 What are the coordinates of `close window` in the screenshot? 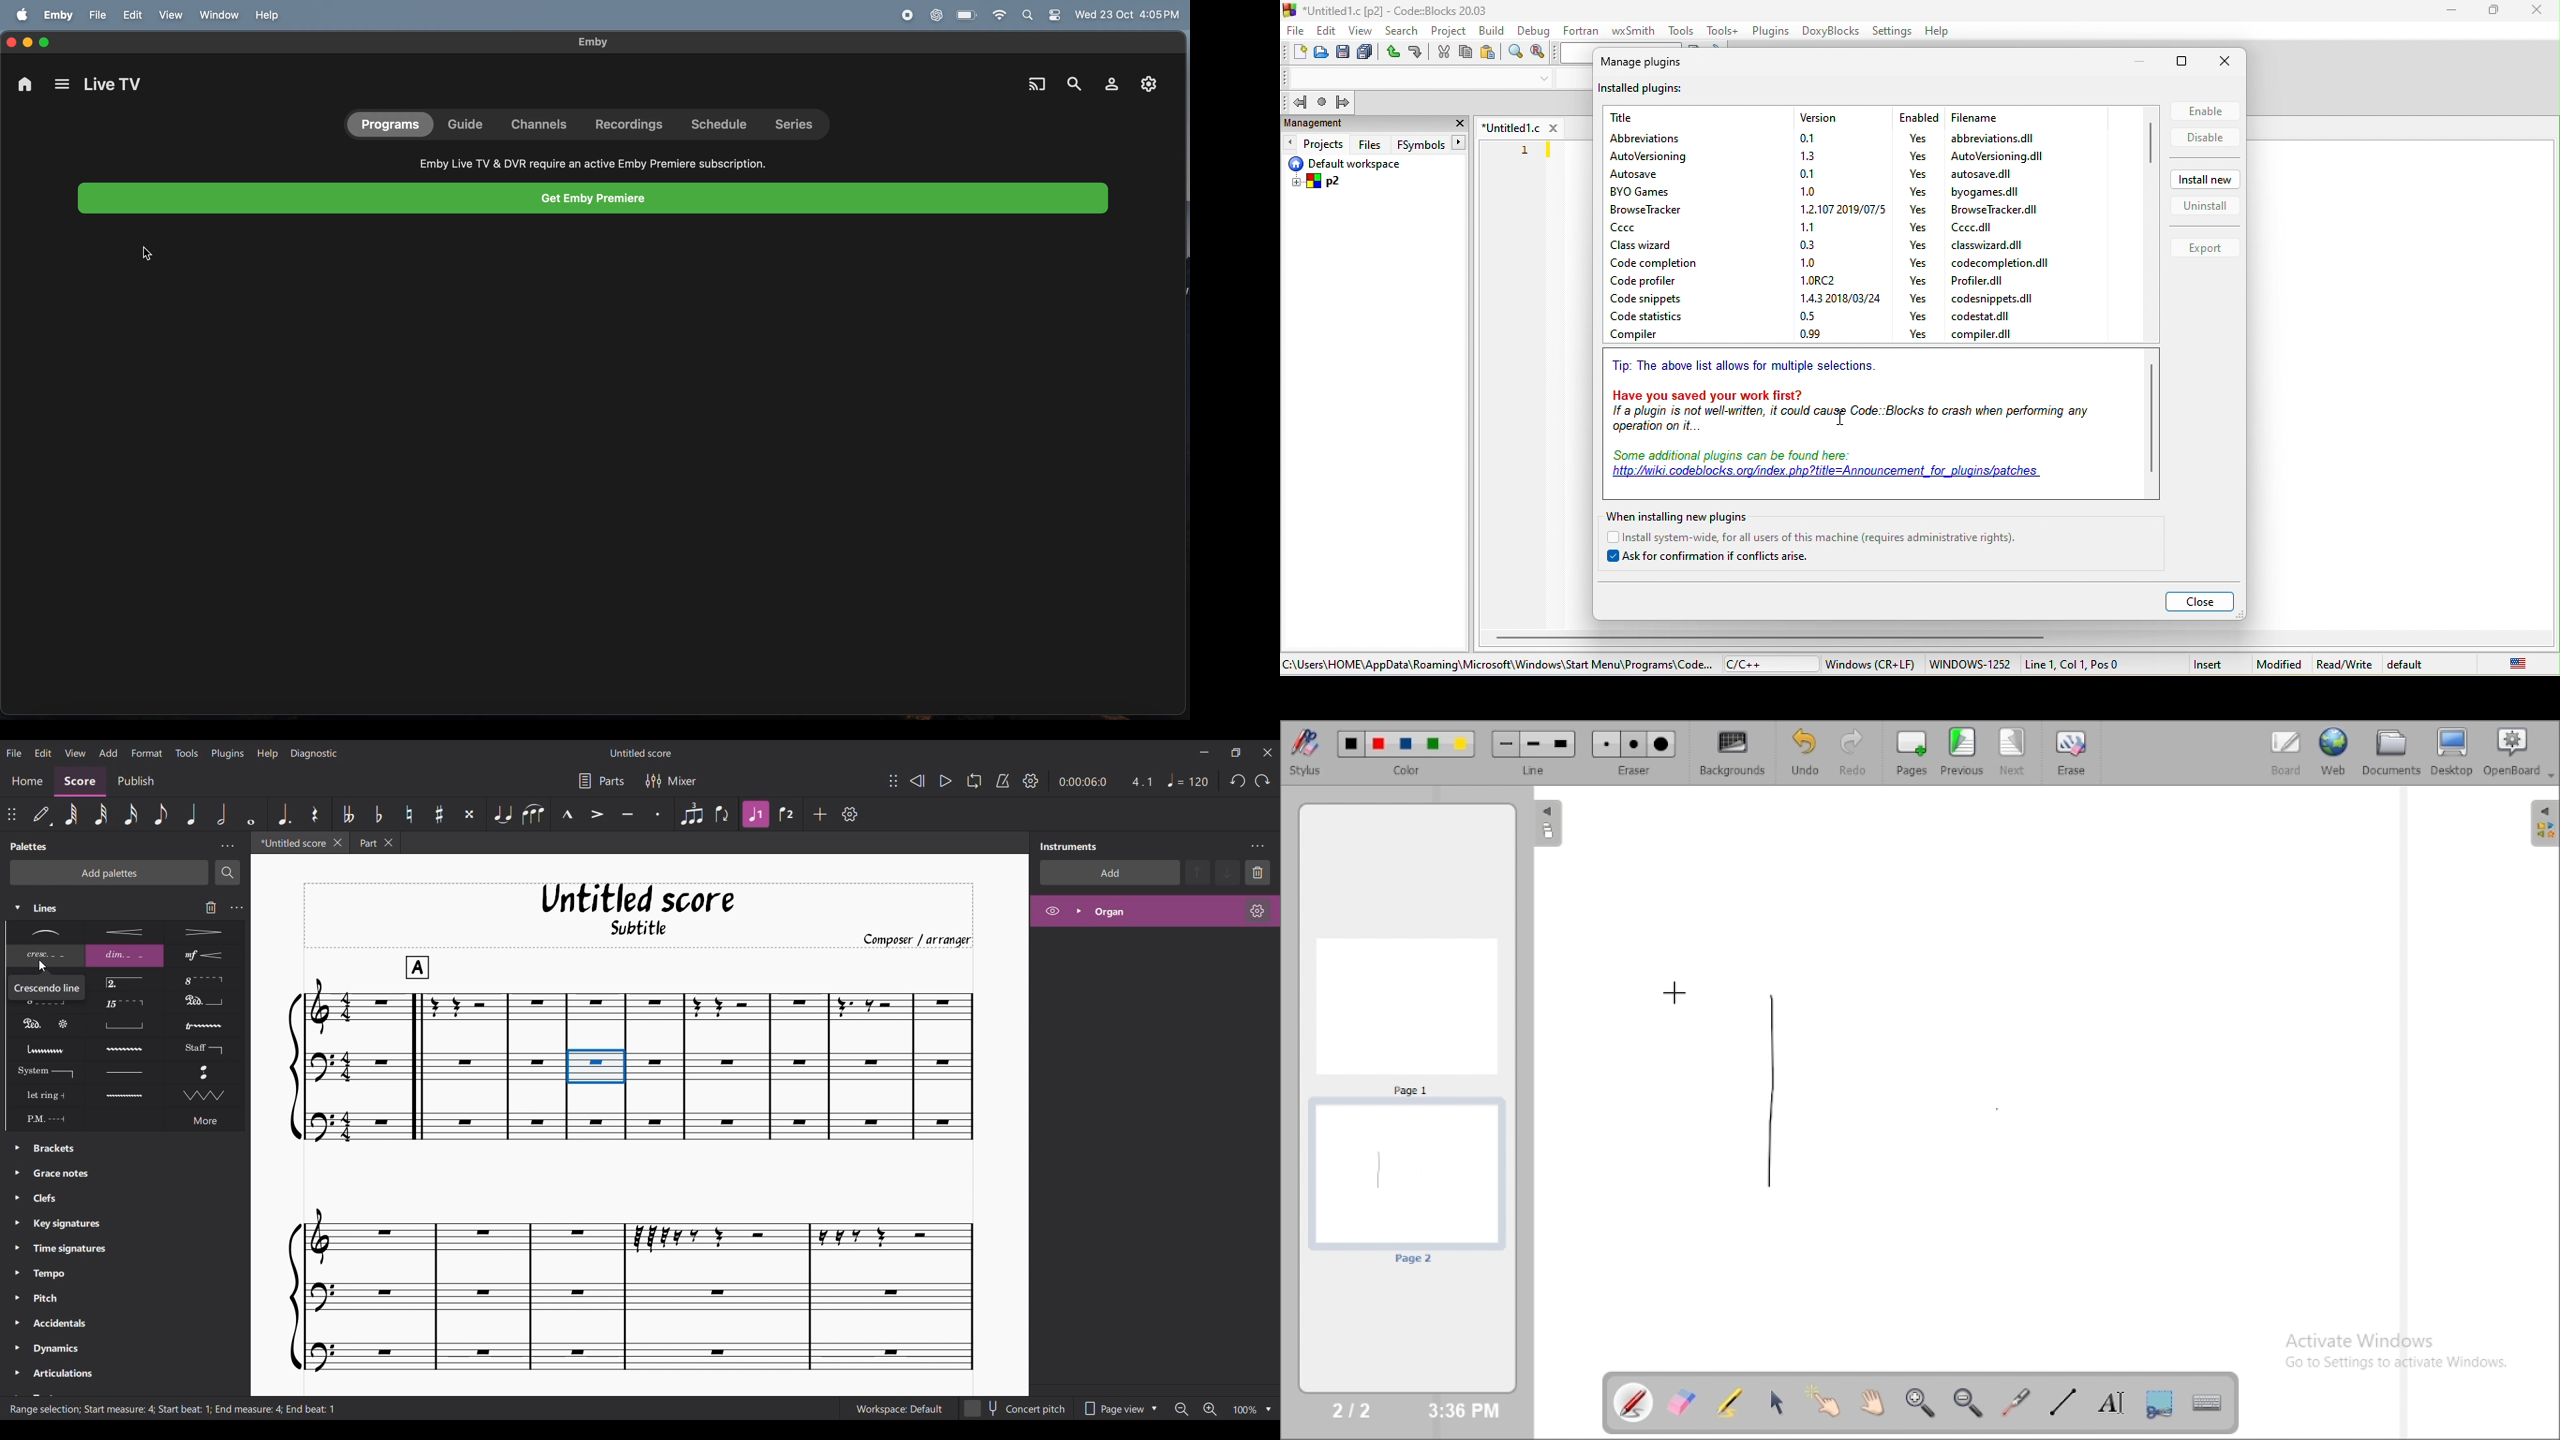 It's located at (10, 39).